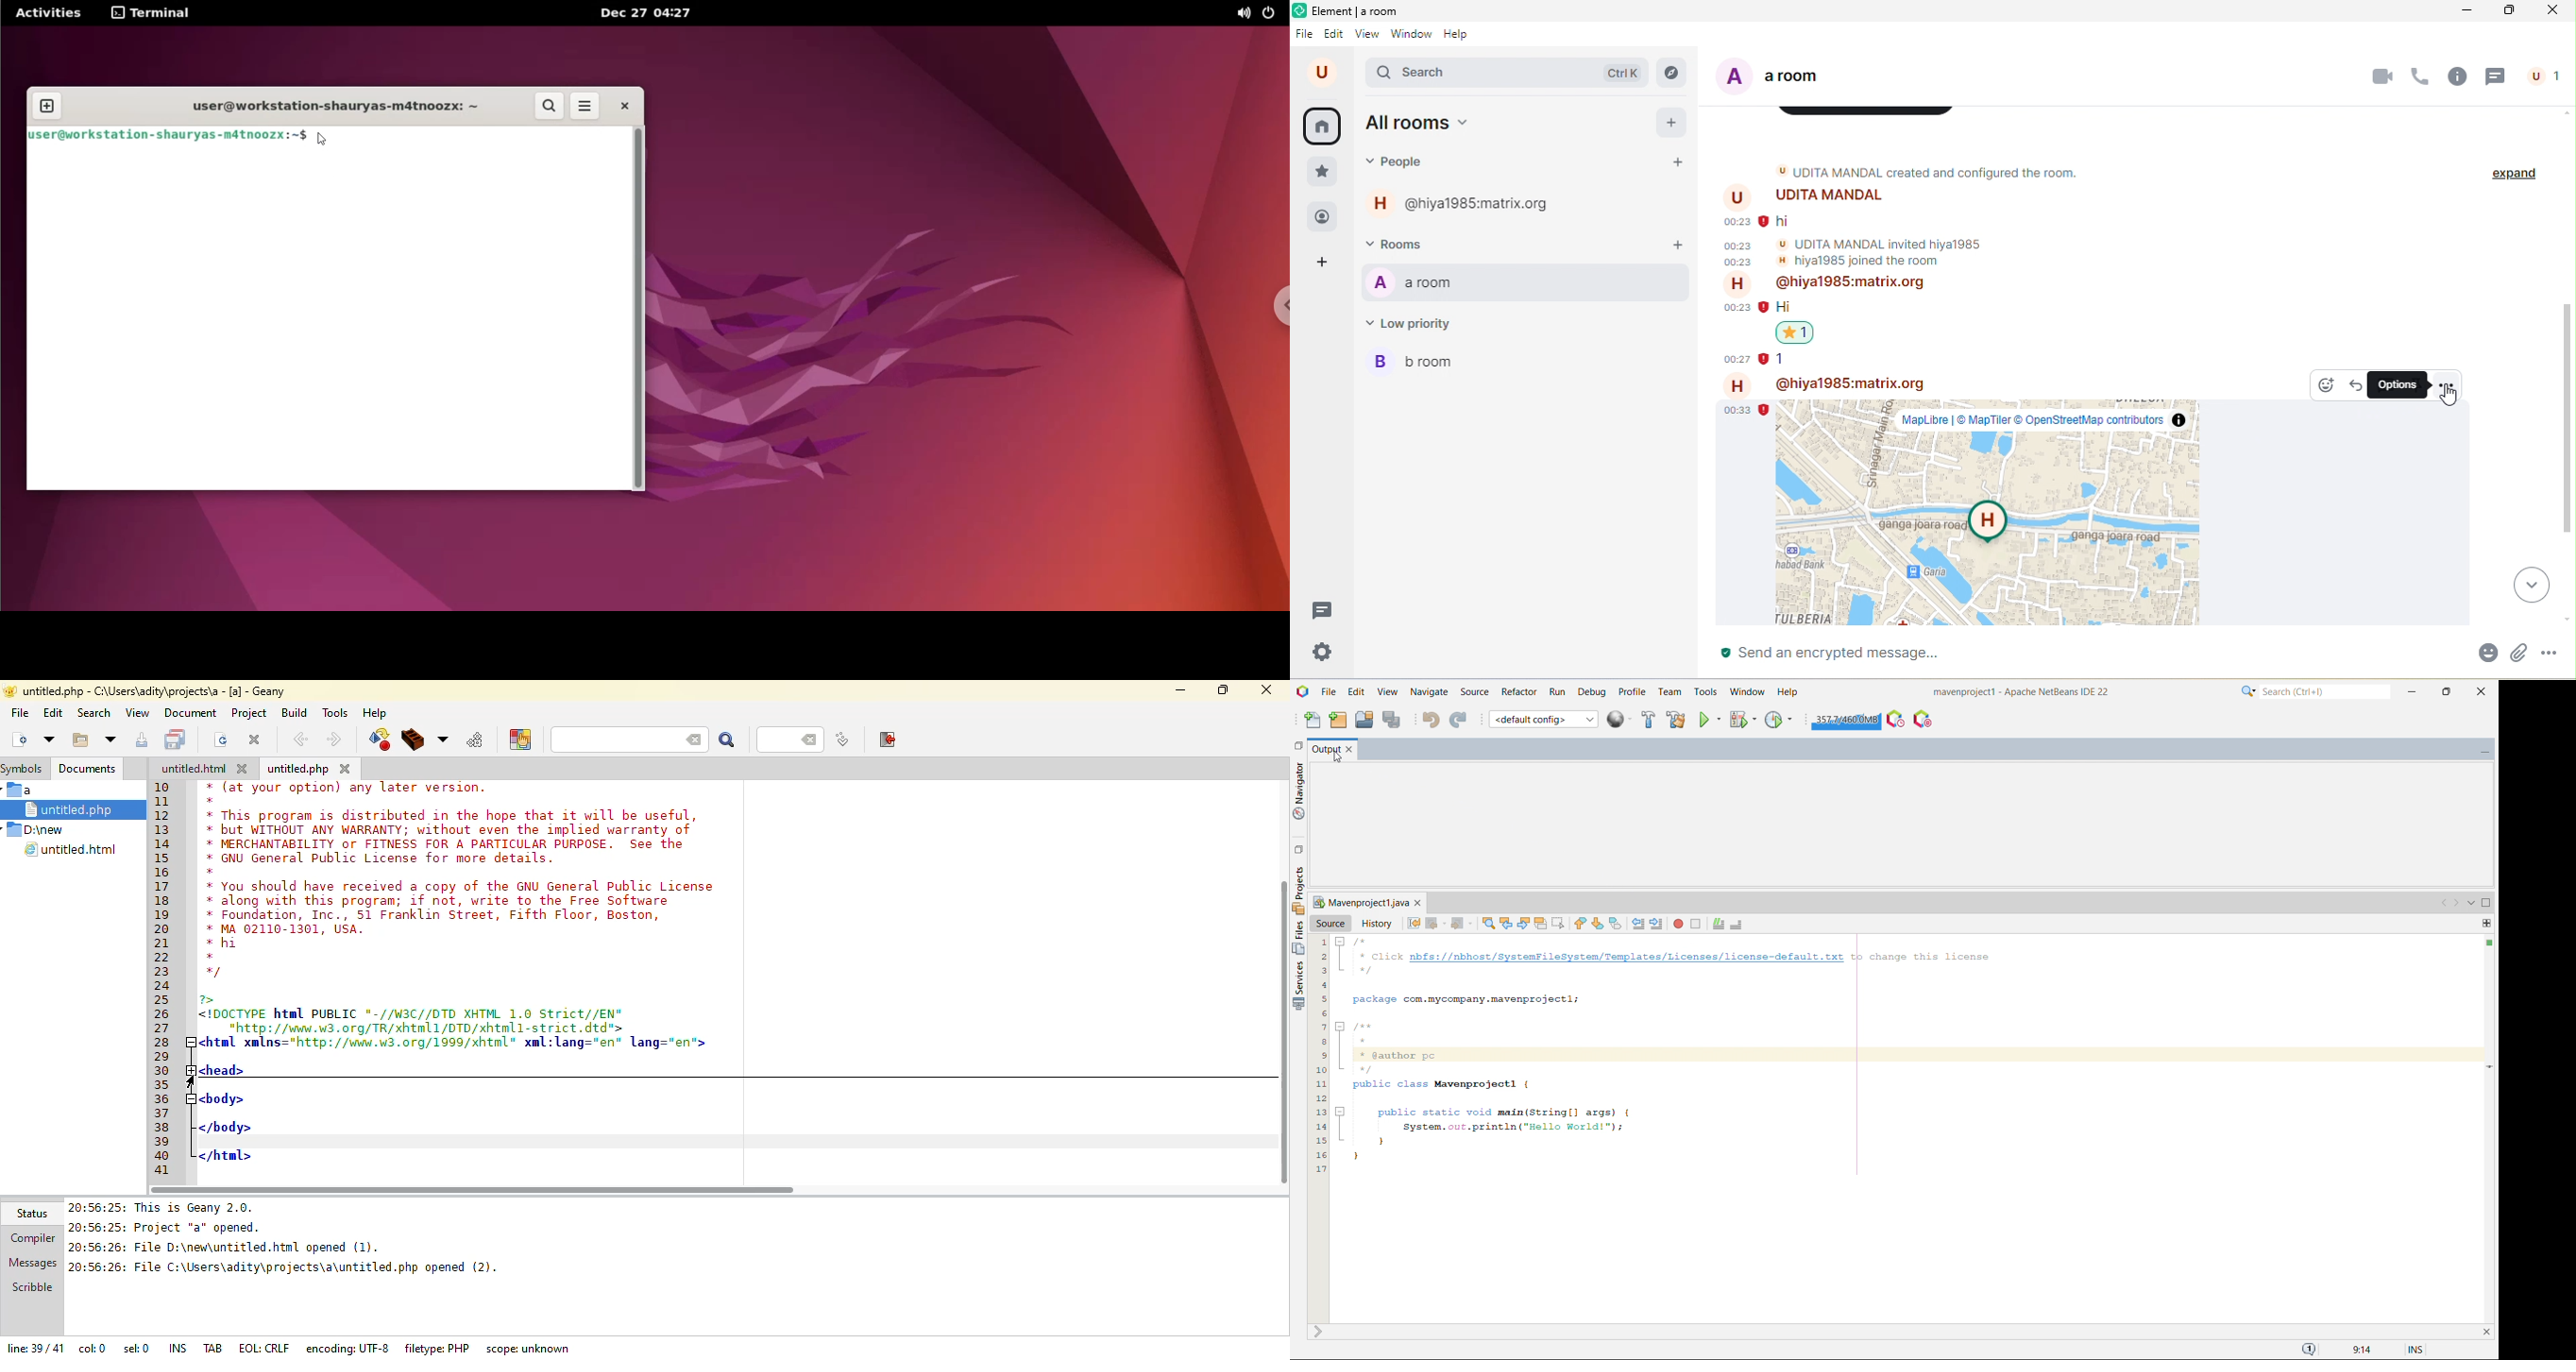 The width and height of the screenshot is (2576, 1372). I want to click on search, so click(95, 714).